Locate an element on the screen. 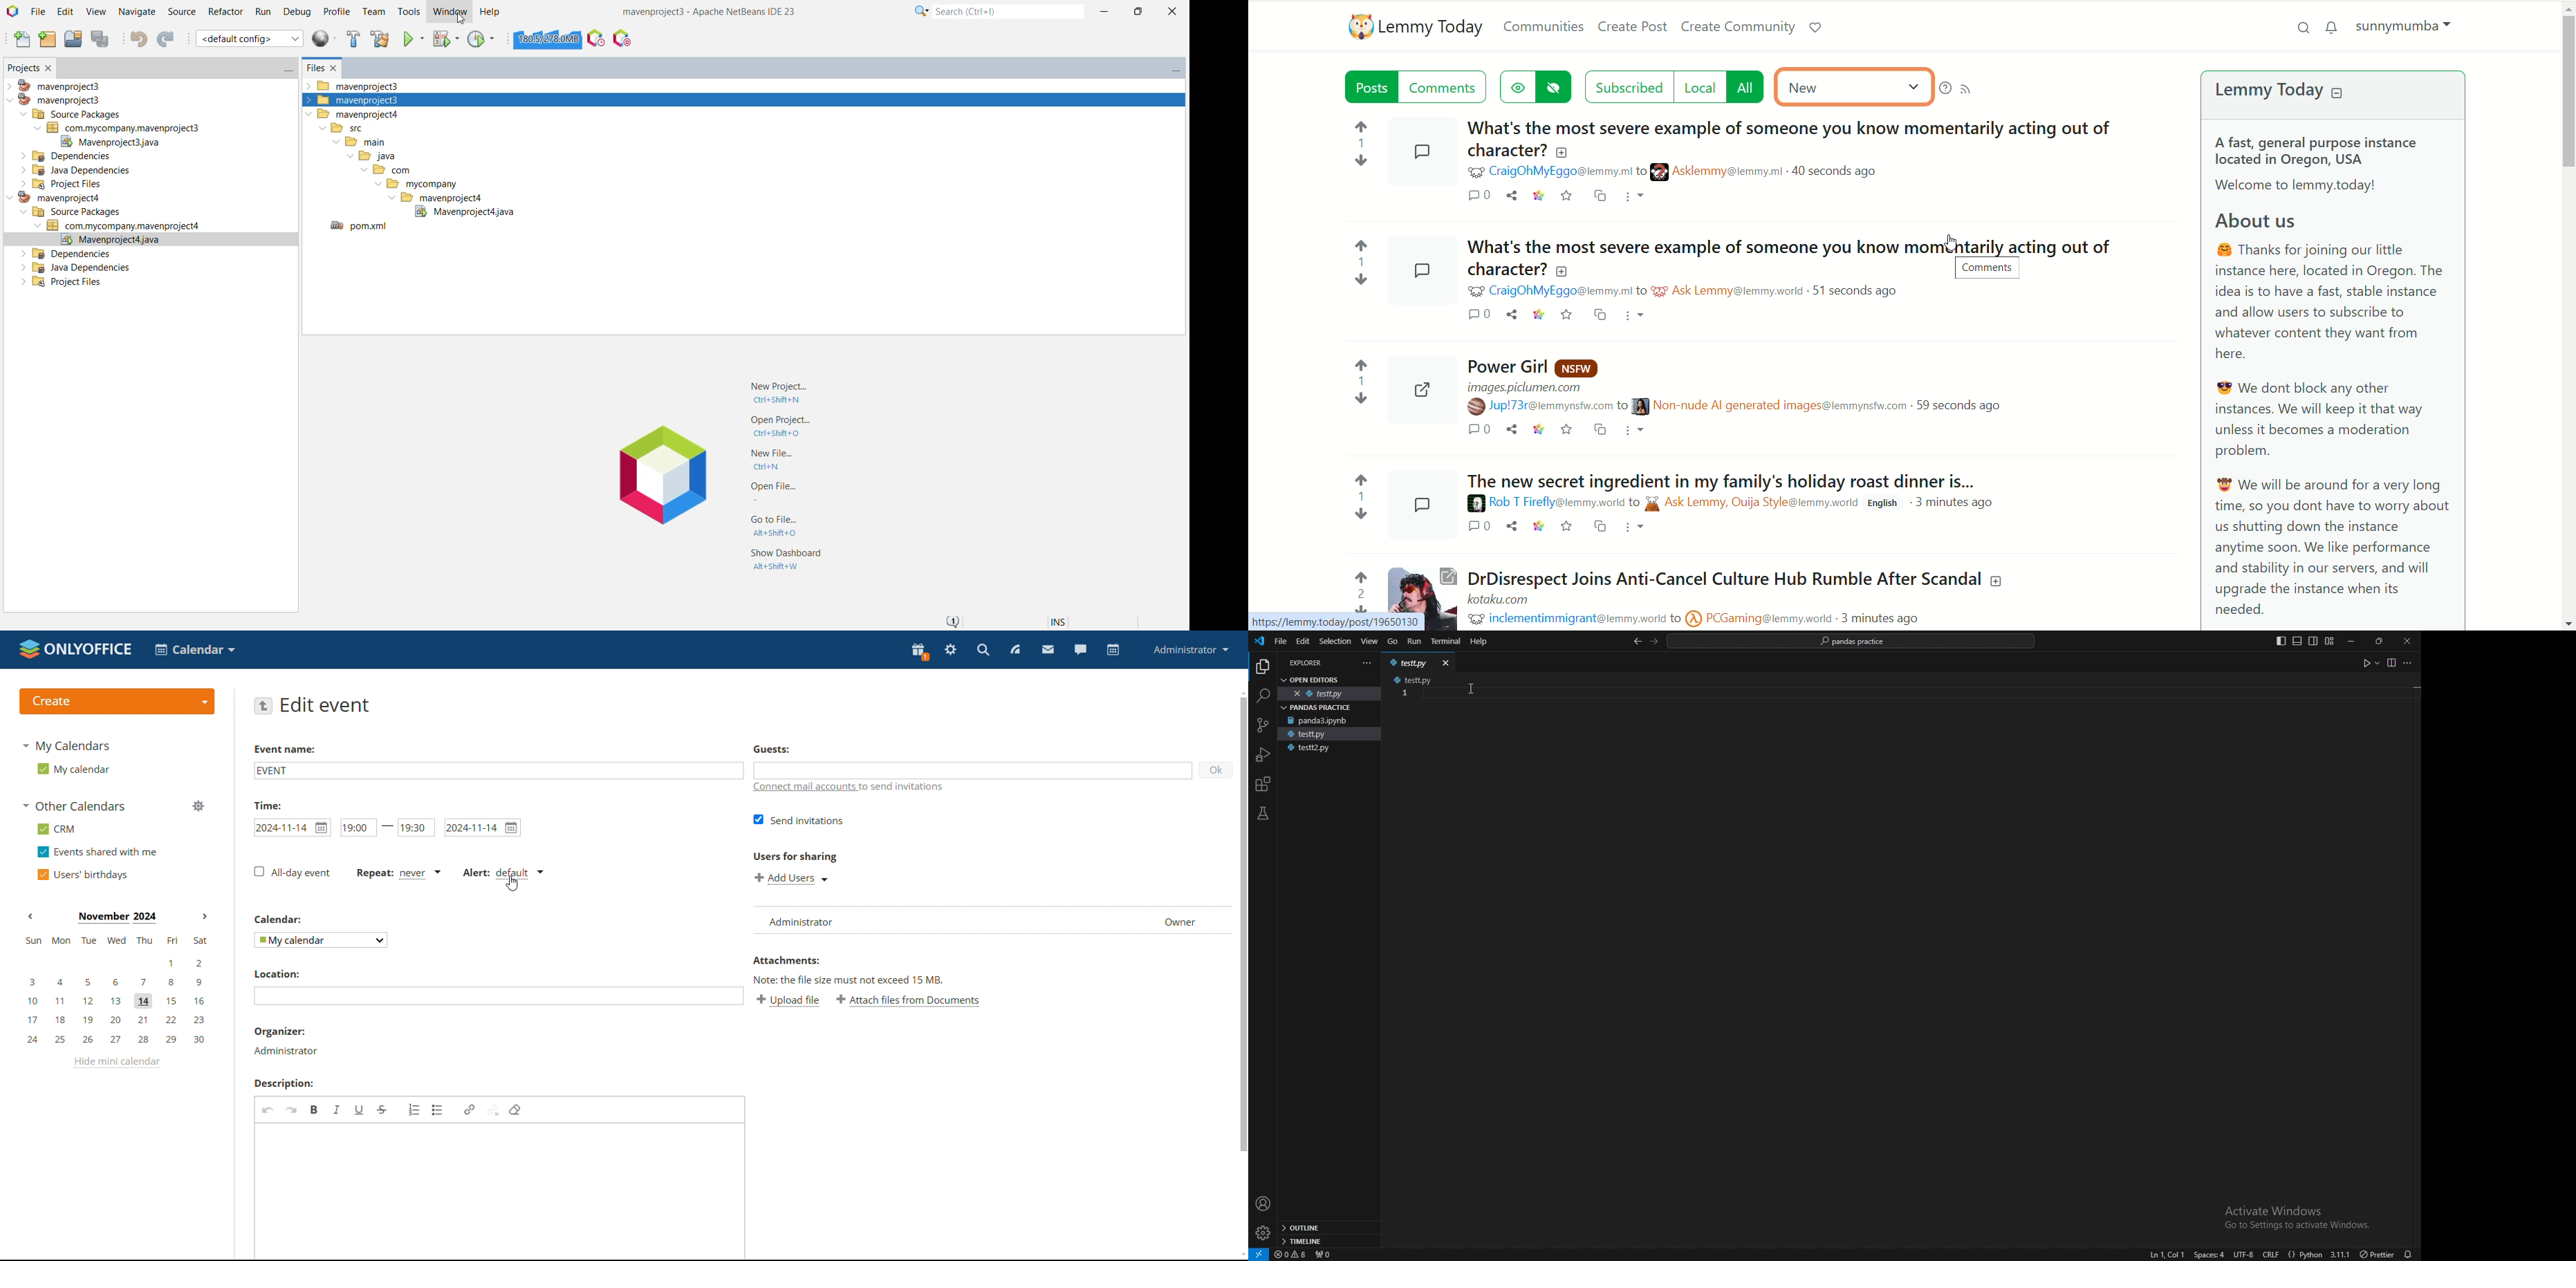  favorite is located at coordinates (1574, 427).